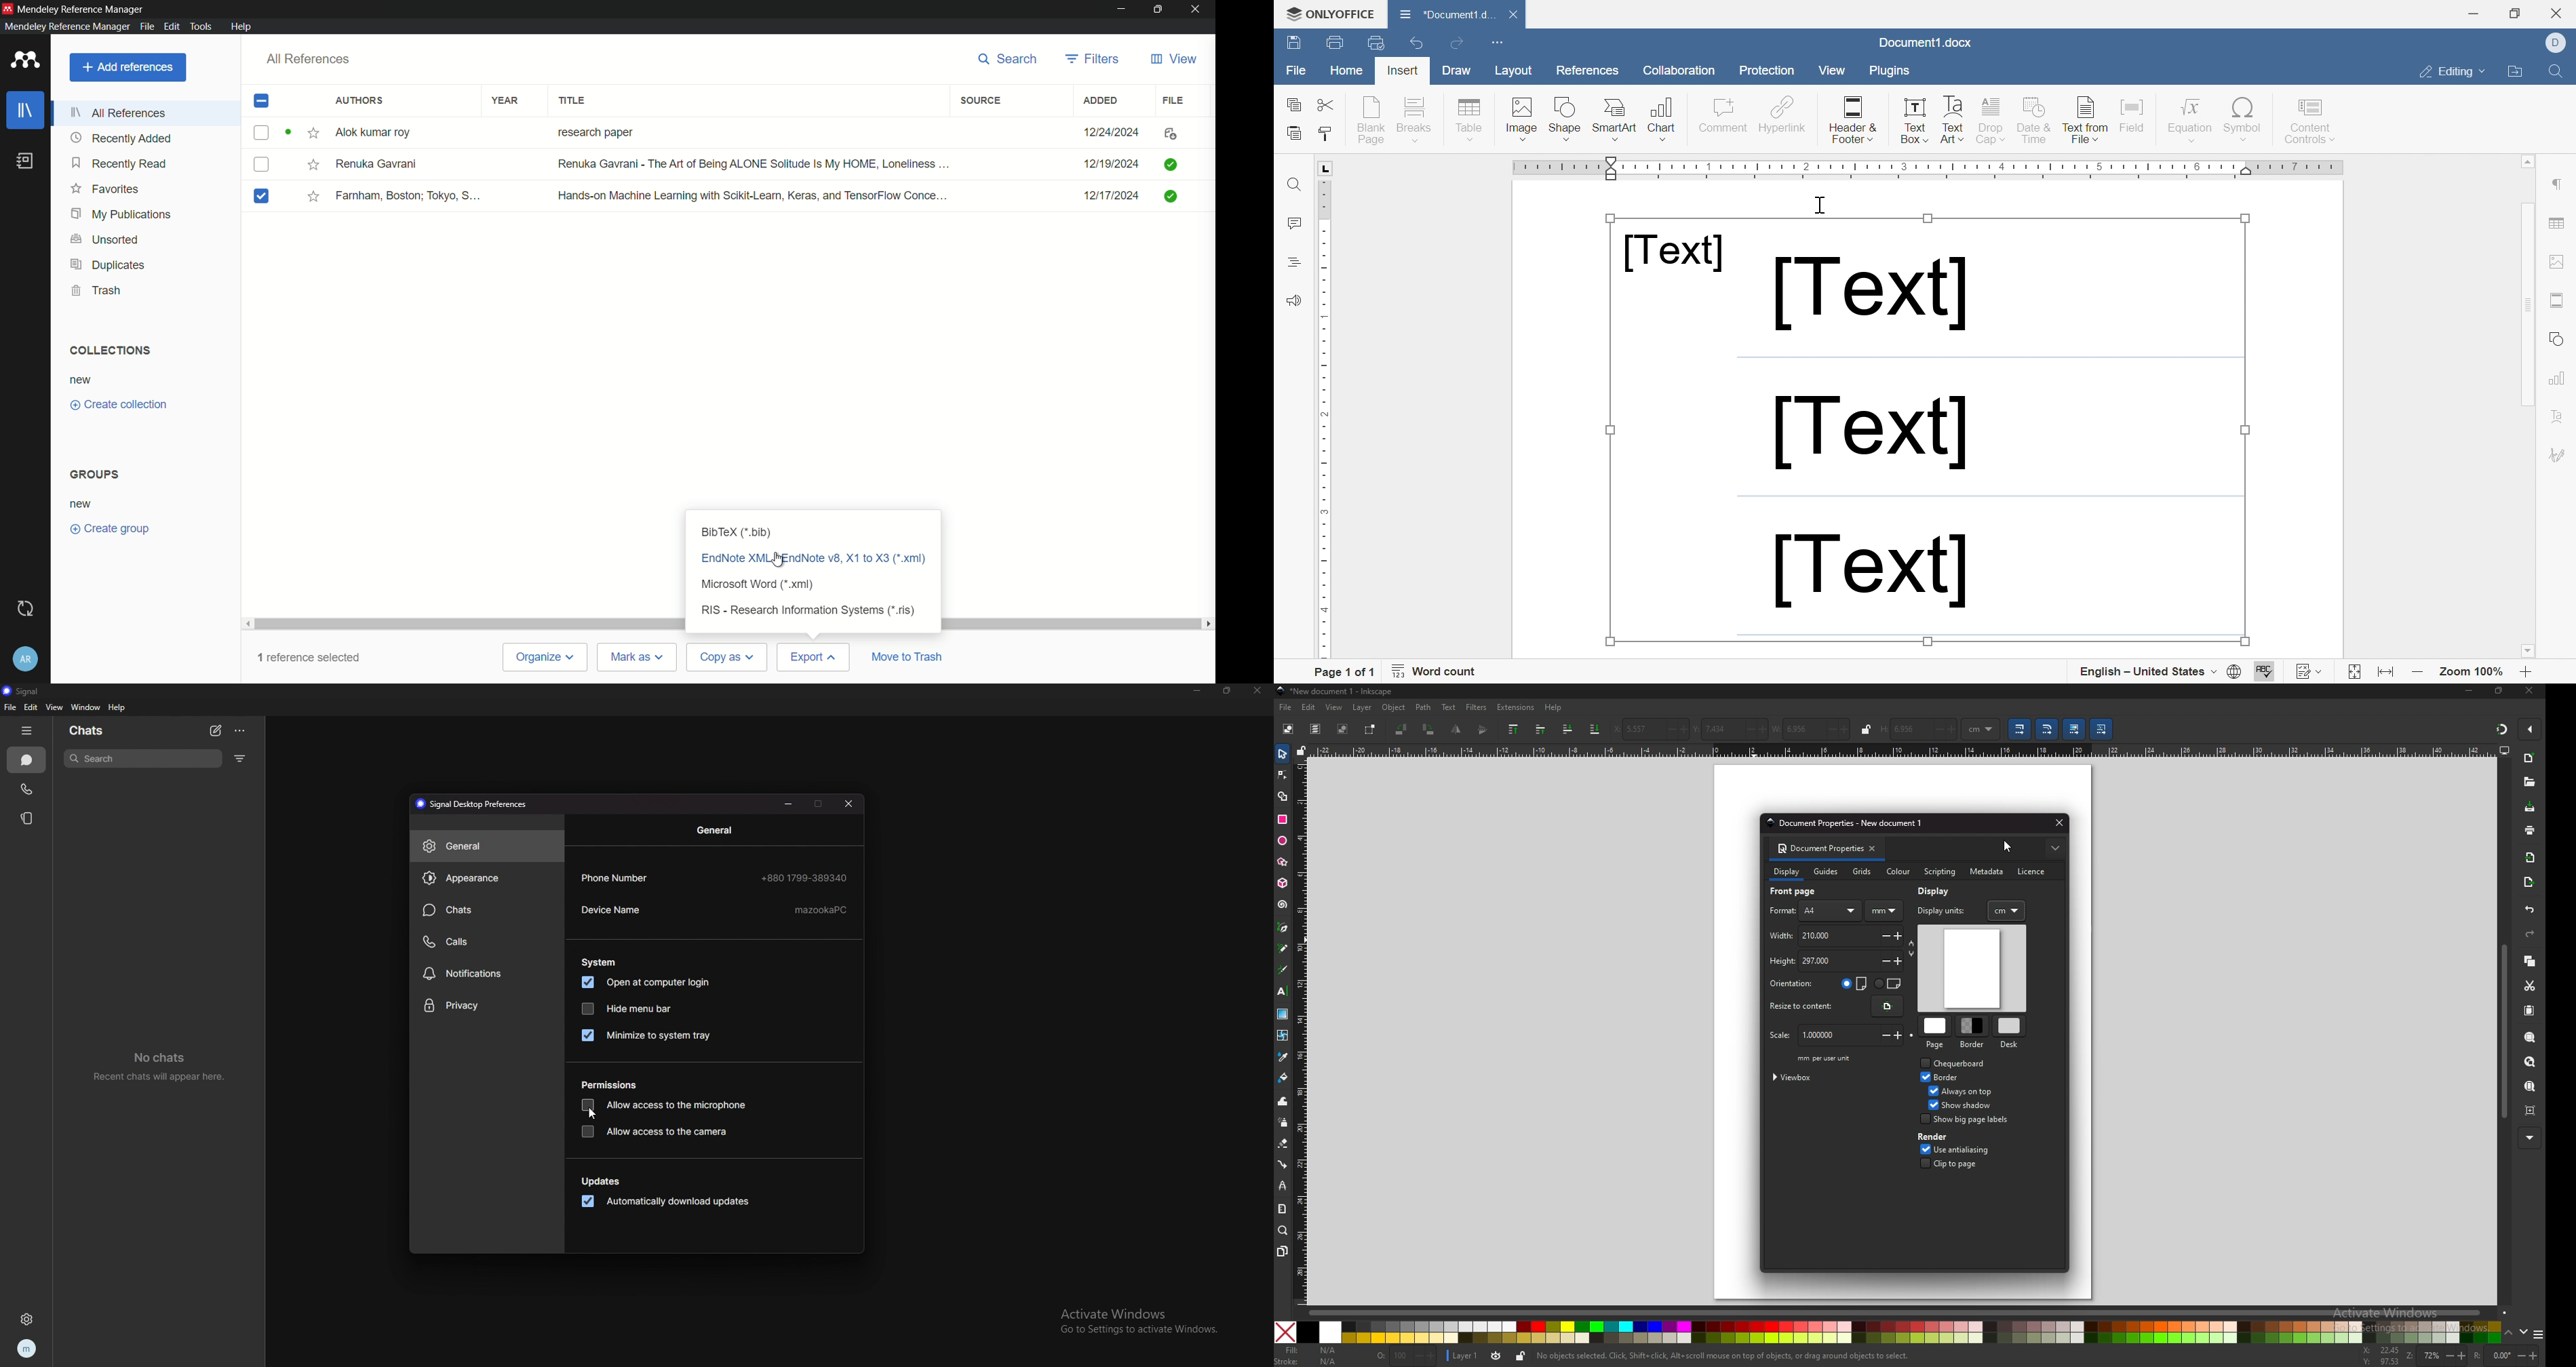 The height and width of the screenshot is (1372, 2576). Describe the element at coordinates (128, 67) in the screenshot. I see `add reference` at that location.